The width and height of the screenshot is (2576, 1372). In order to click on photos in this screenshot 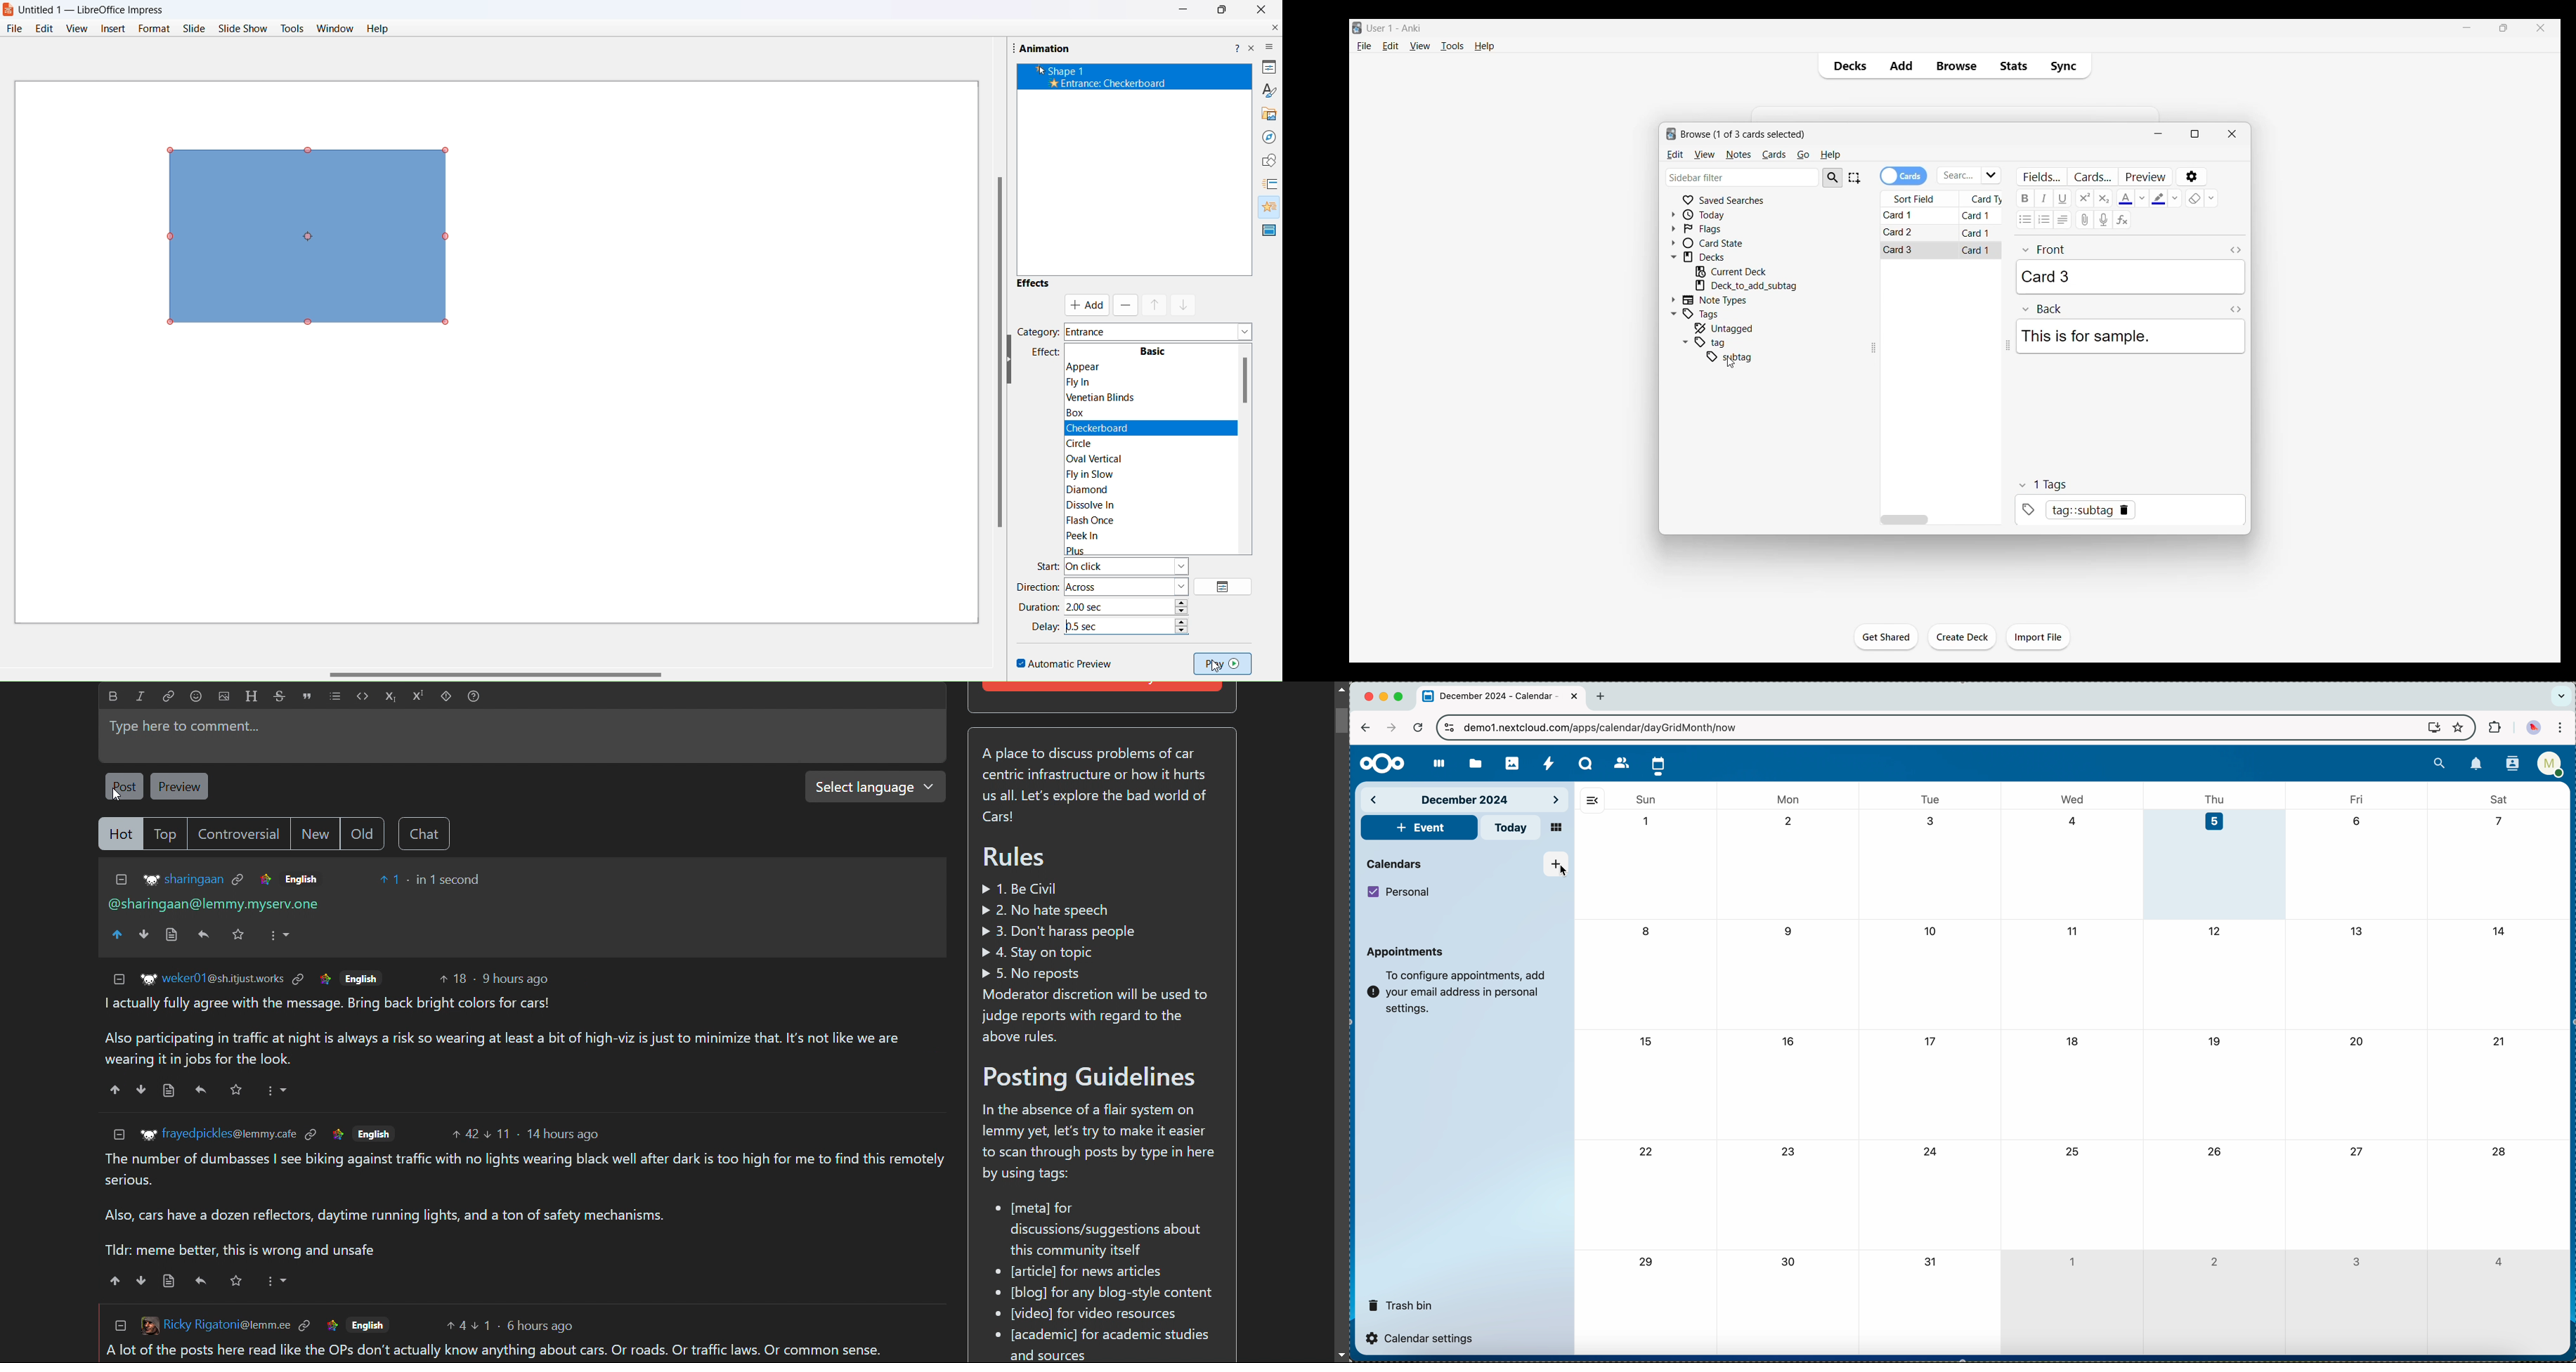, I will do `click(1512, 760)`.